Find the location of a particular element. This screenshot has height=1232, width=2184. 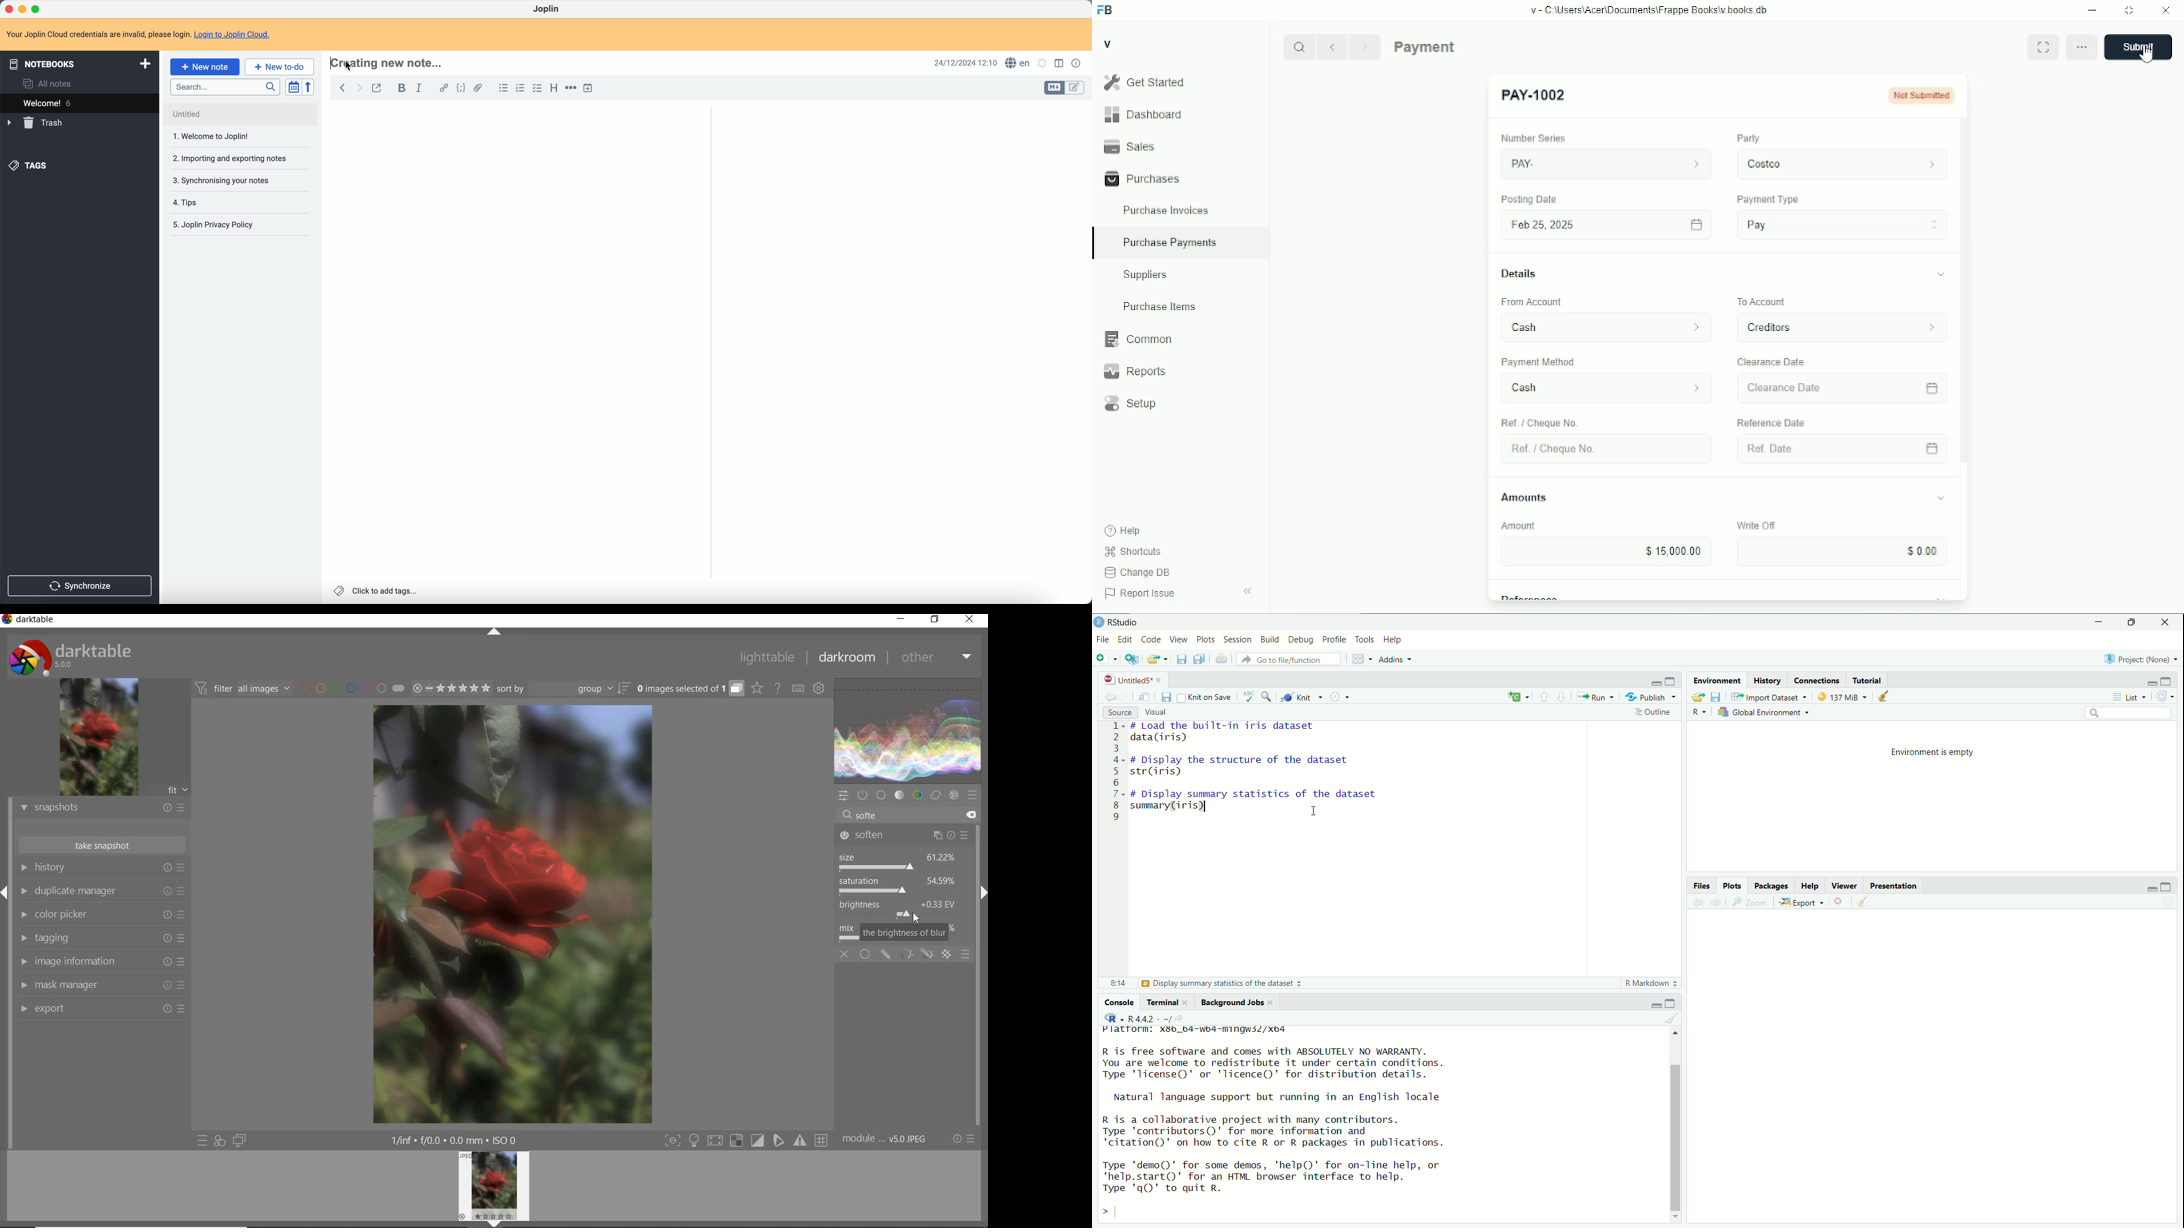

Joplin privacy policy is located at coordinates (218, 226).